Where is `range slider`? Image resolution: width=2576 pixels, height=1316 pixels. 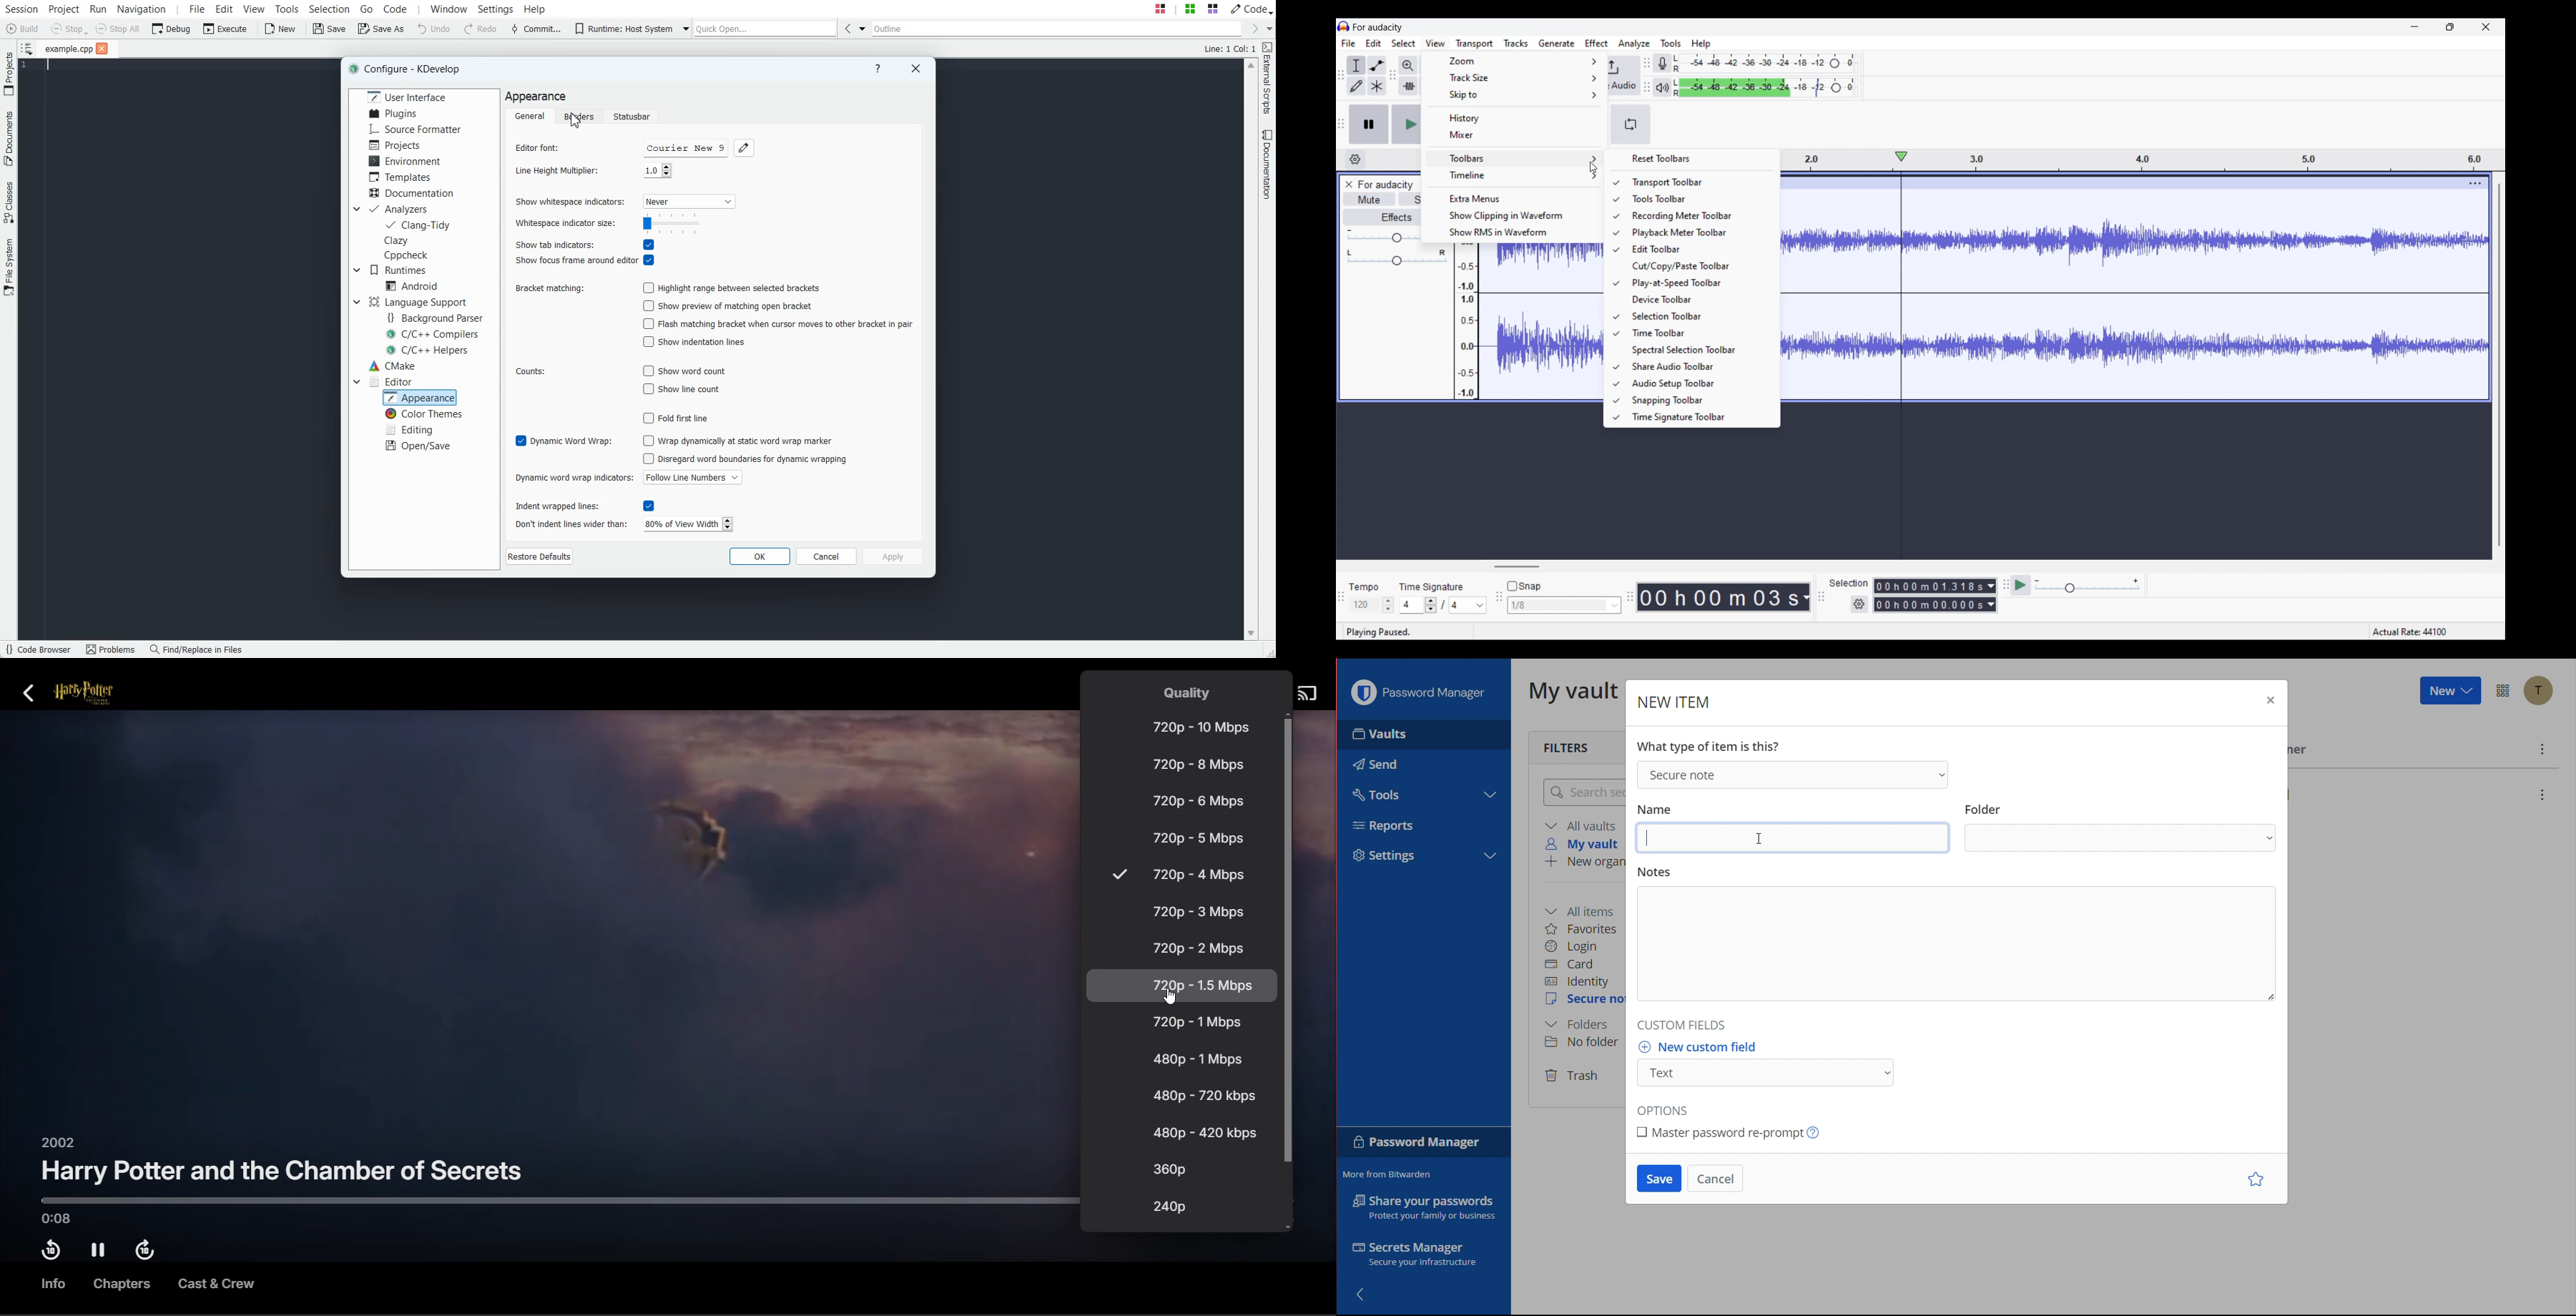
range slider is located at coordinates (672, 225).